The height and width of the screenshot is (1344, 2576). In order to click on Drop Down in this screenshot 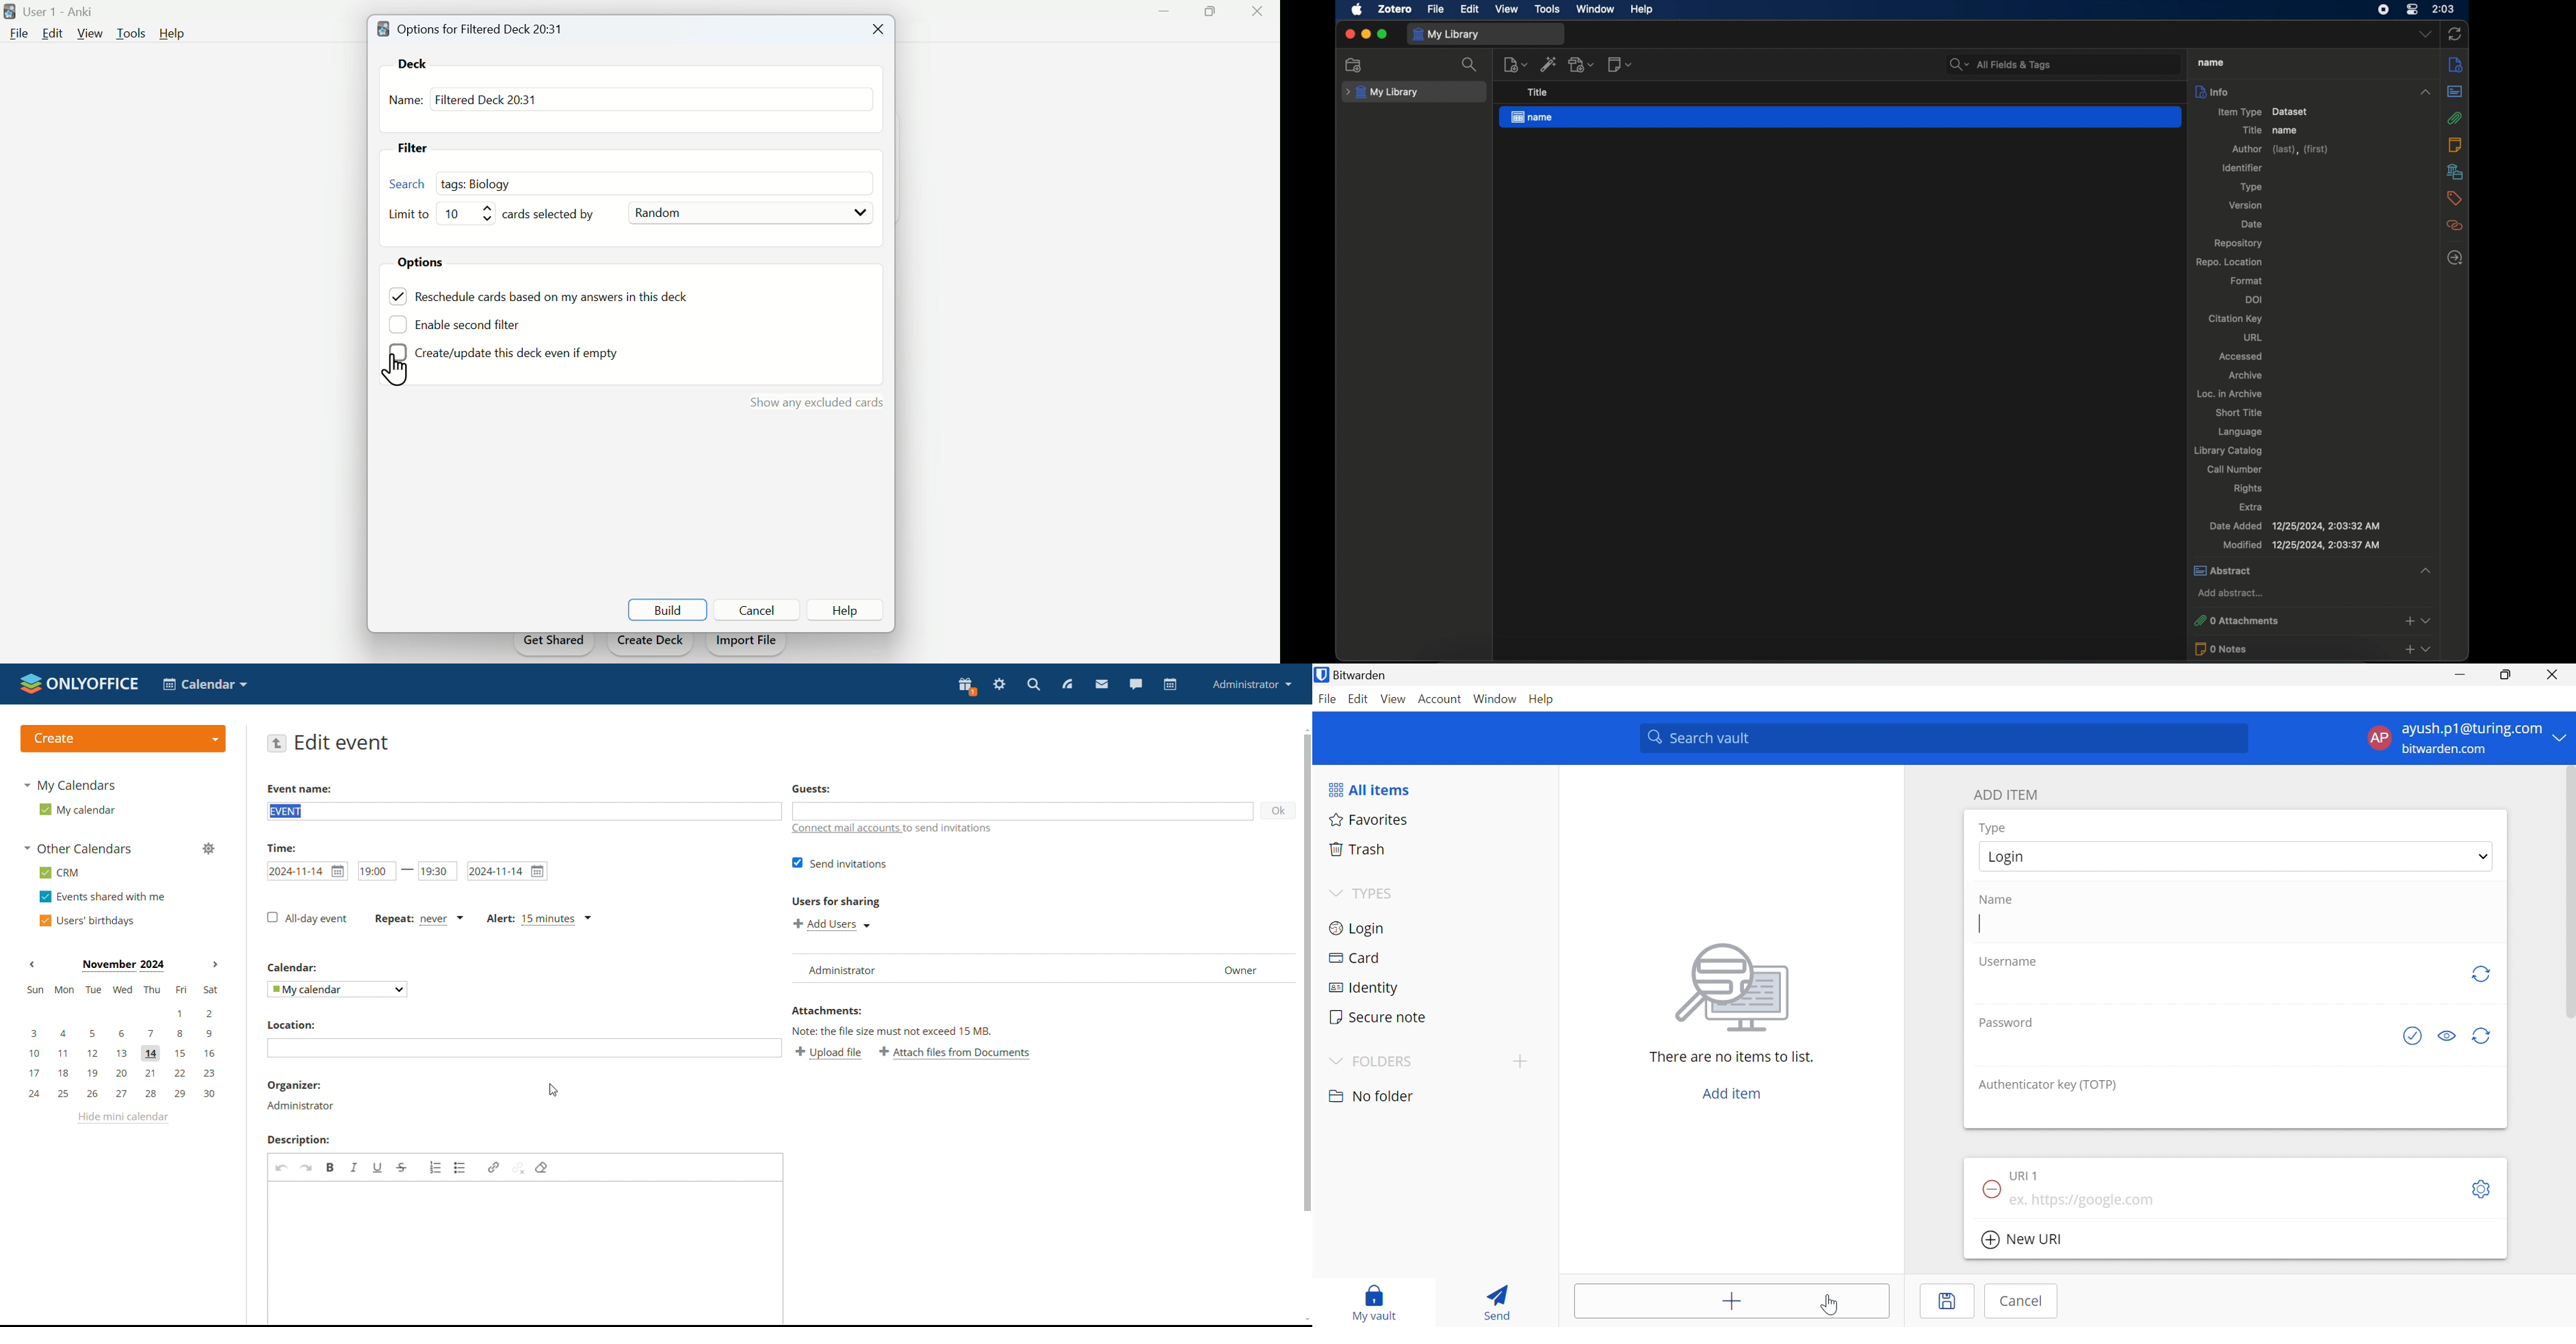, I will do `click(1335, 894)`.